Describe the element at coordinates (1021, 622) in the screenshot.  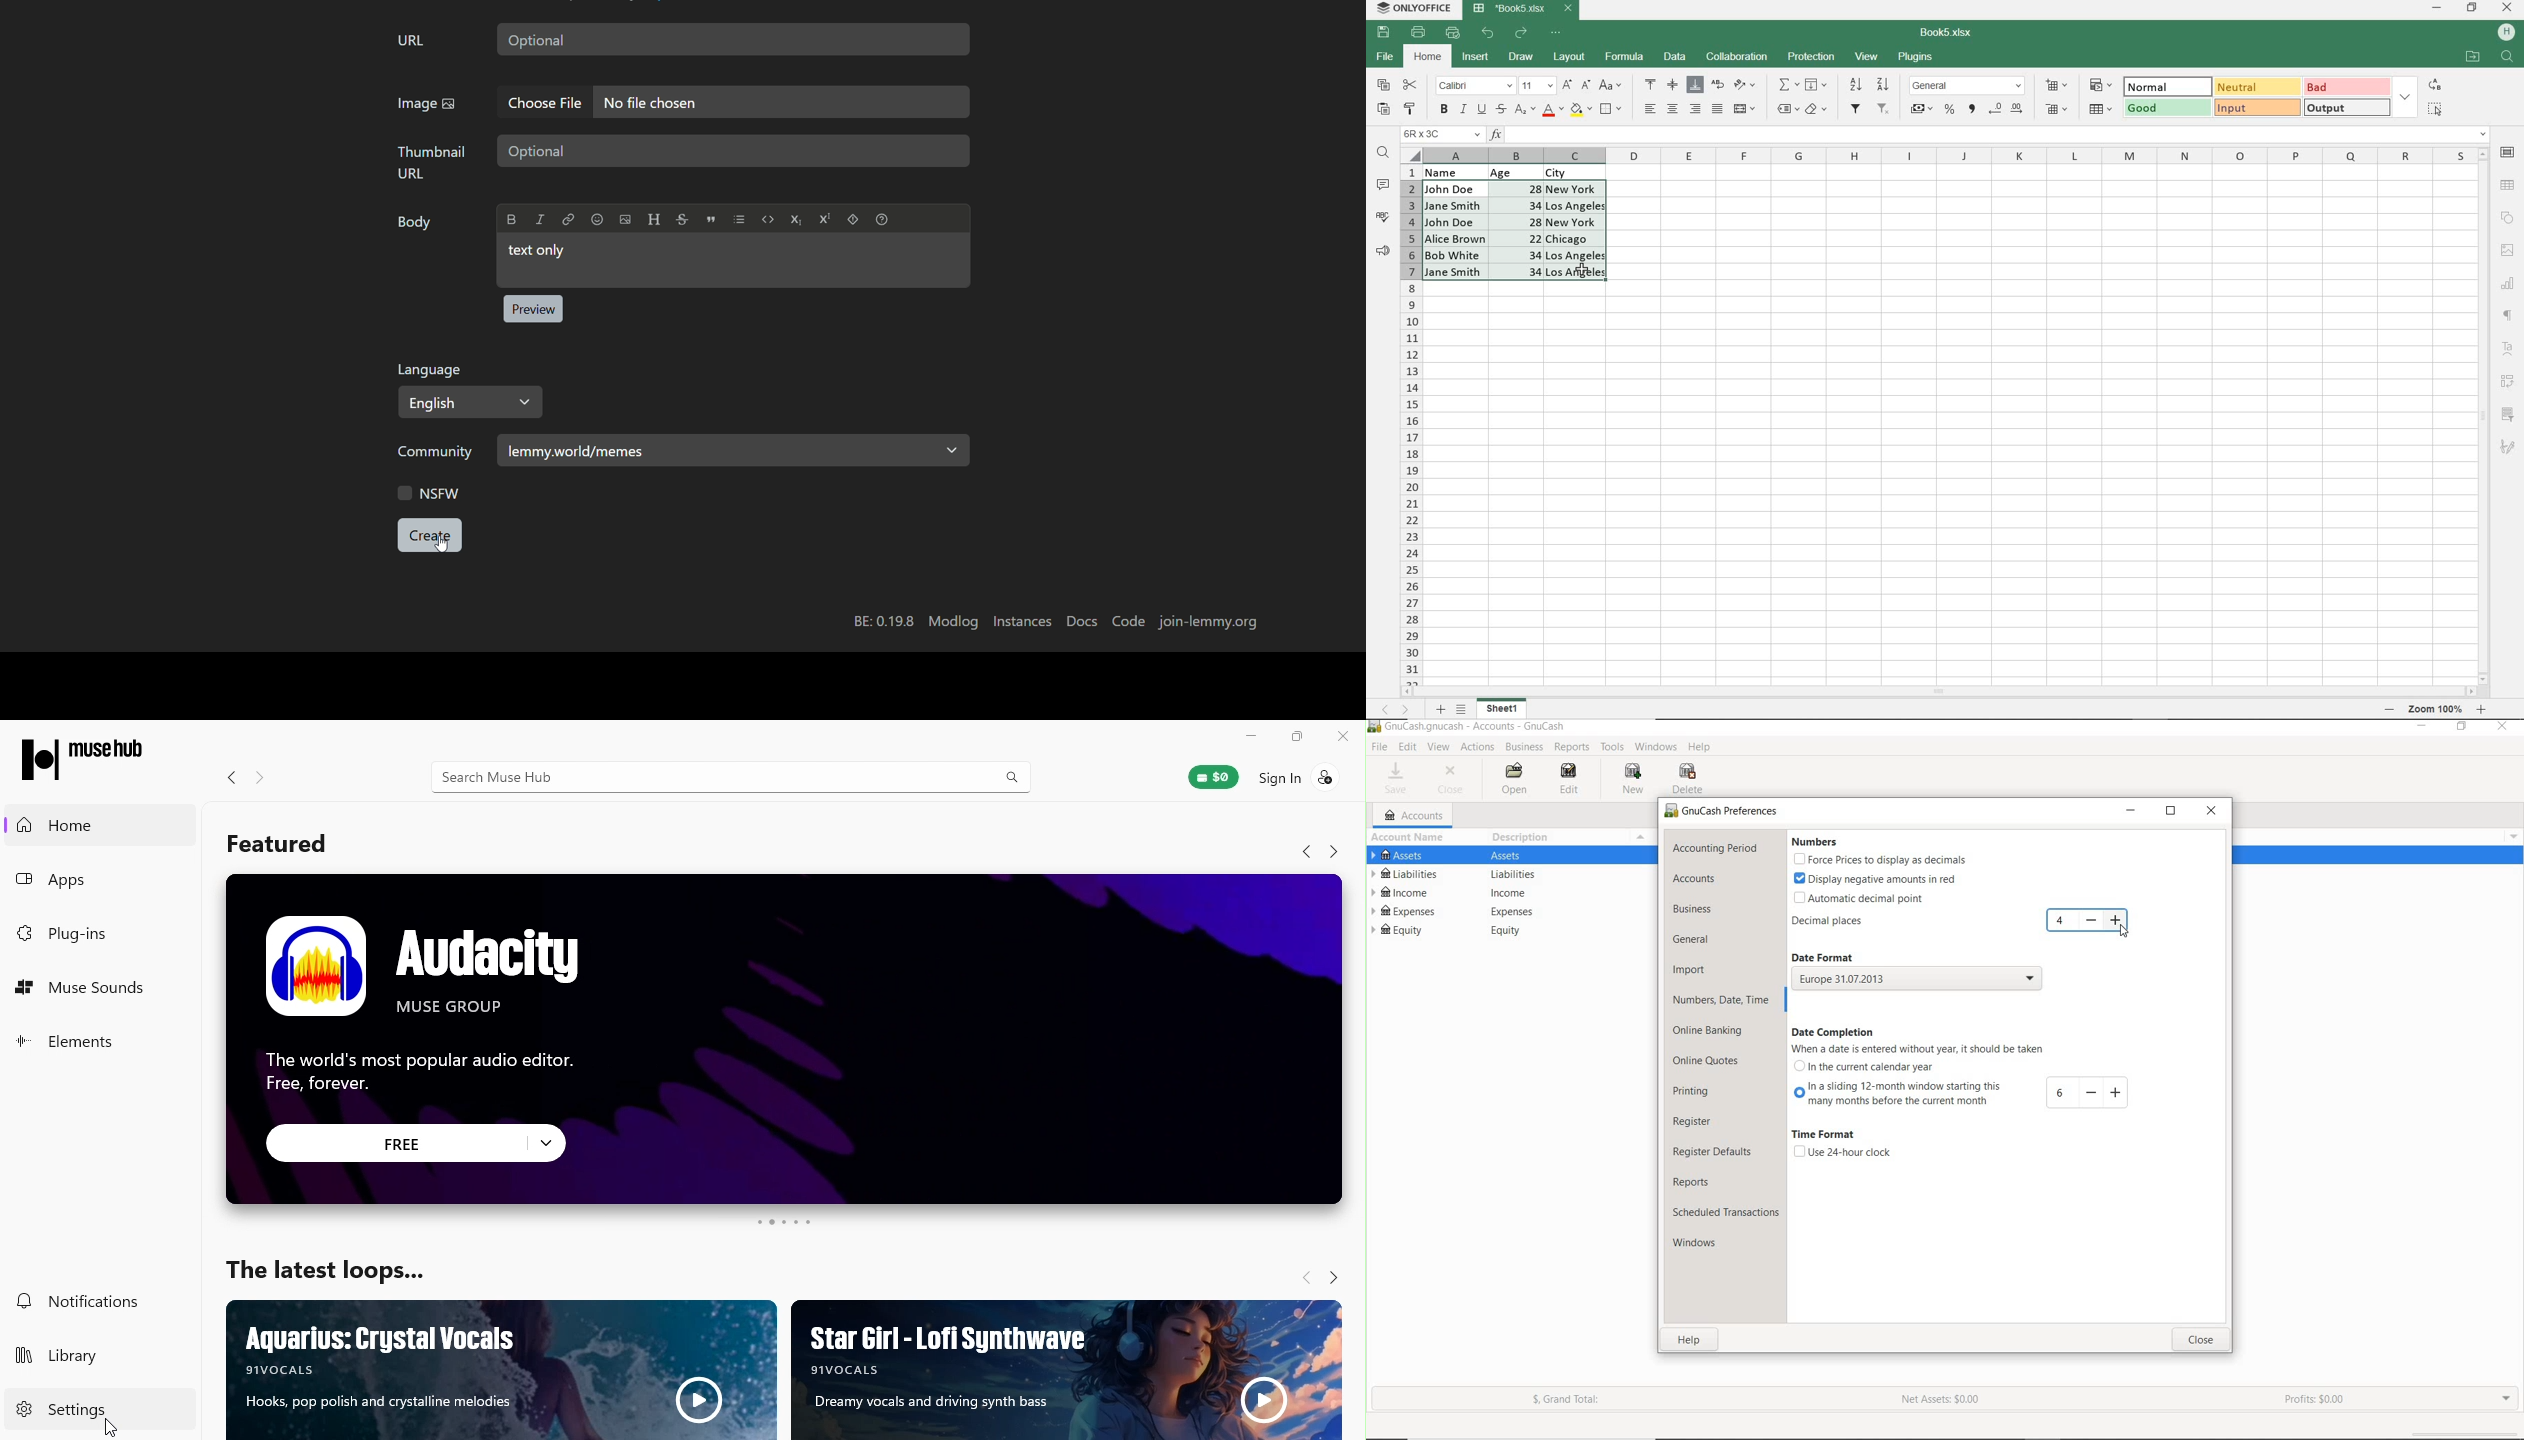
I see `instances` at that location.